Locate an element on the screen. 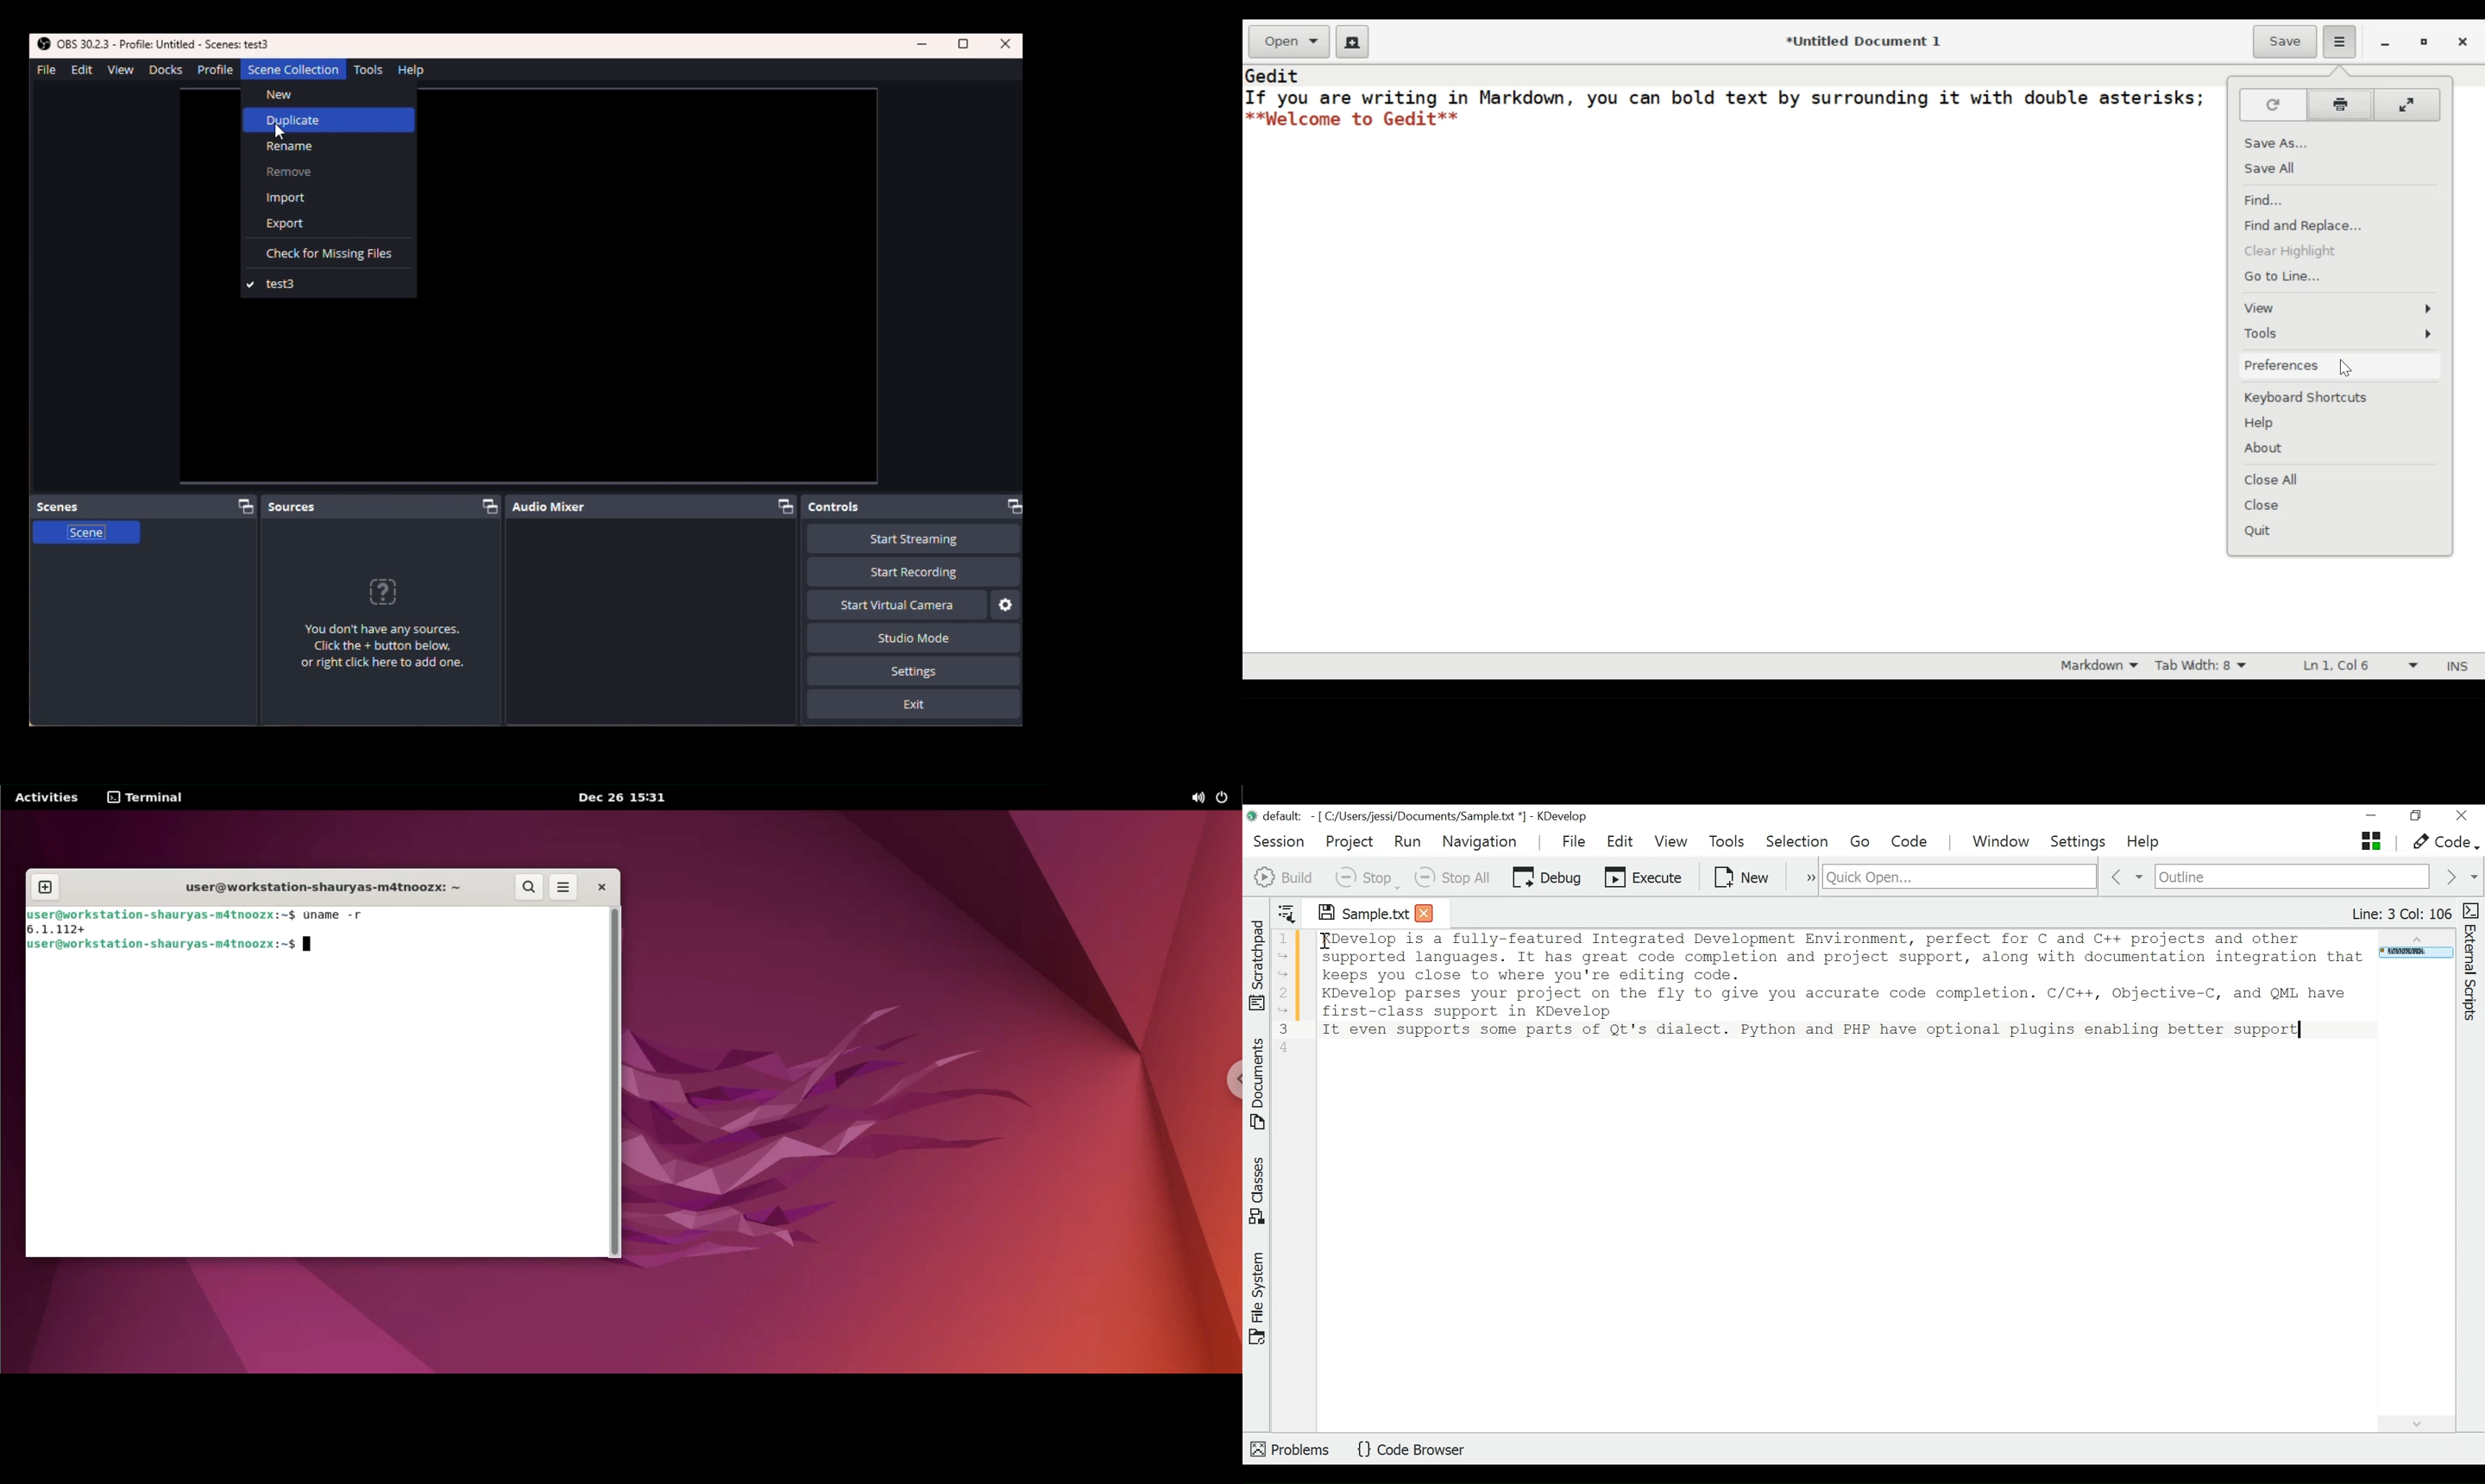 Image resolution: width=2492 pixels, height=1484 pixels. File is located at coordinates (45, 69).